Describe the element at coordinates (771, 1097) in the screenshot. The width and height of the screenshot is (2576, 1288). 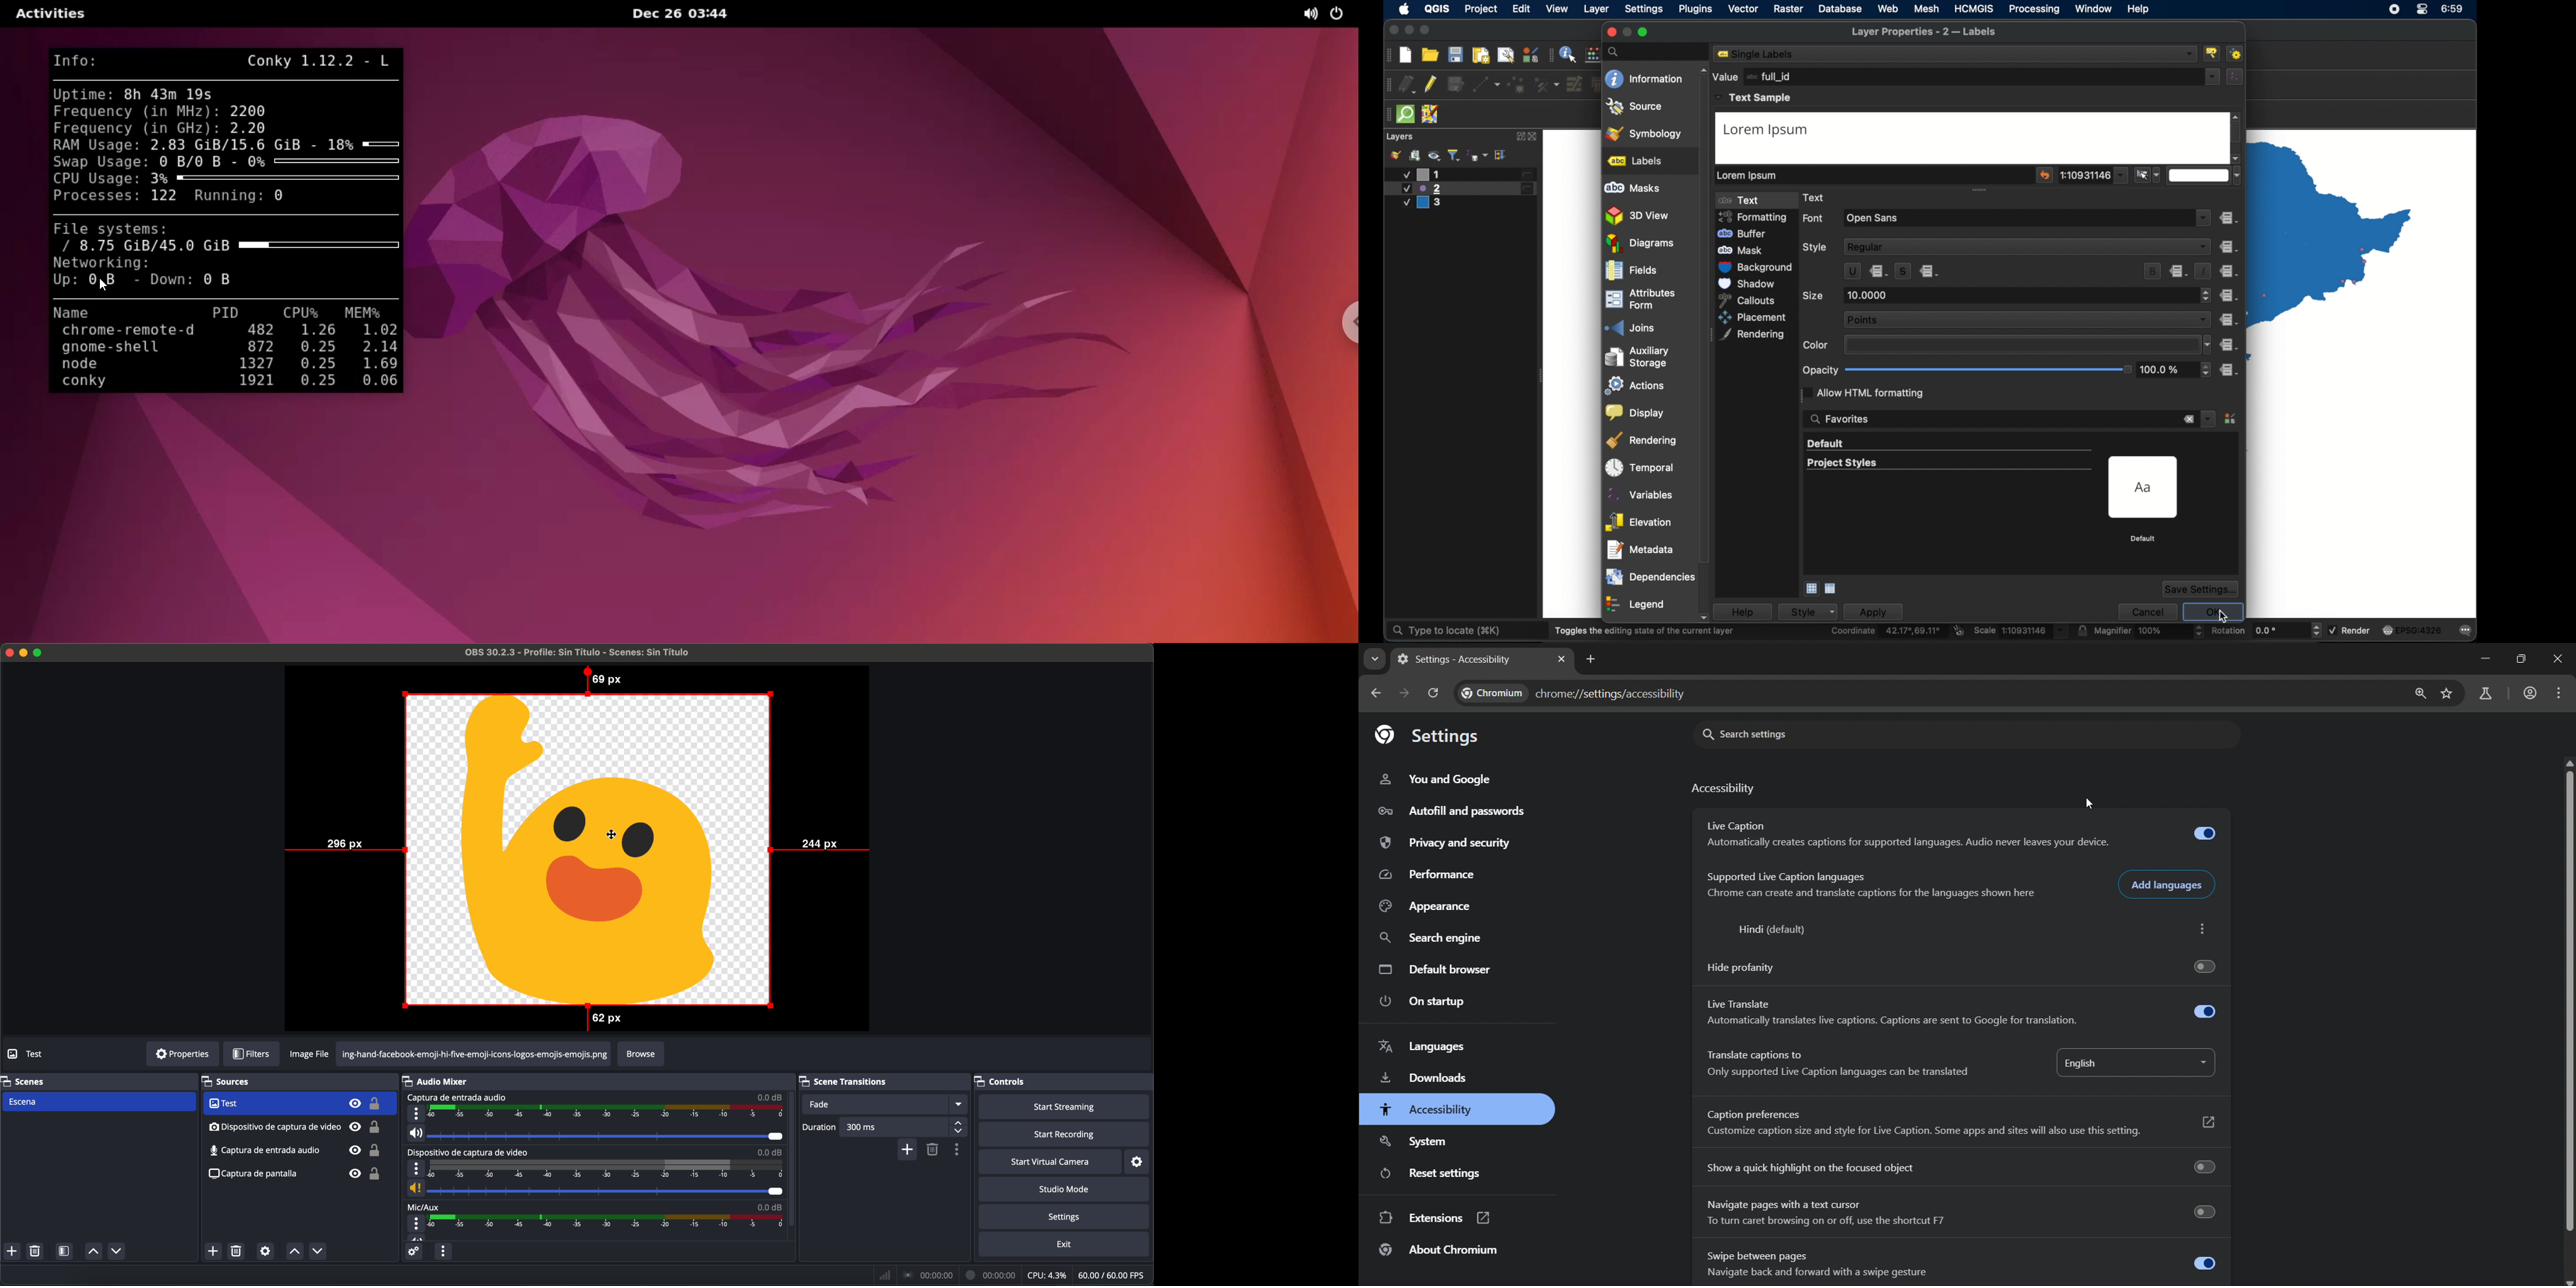
I see `0.0 dB` at that location.